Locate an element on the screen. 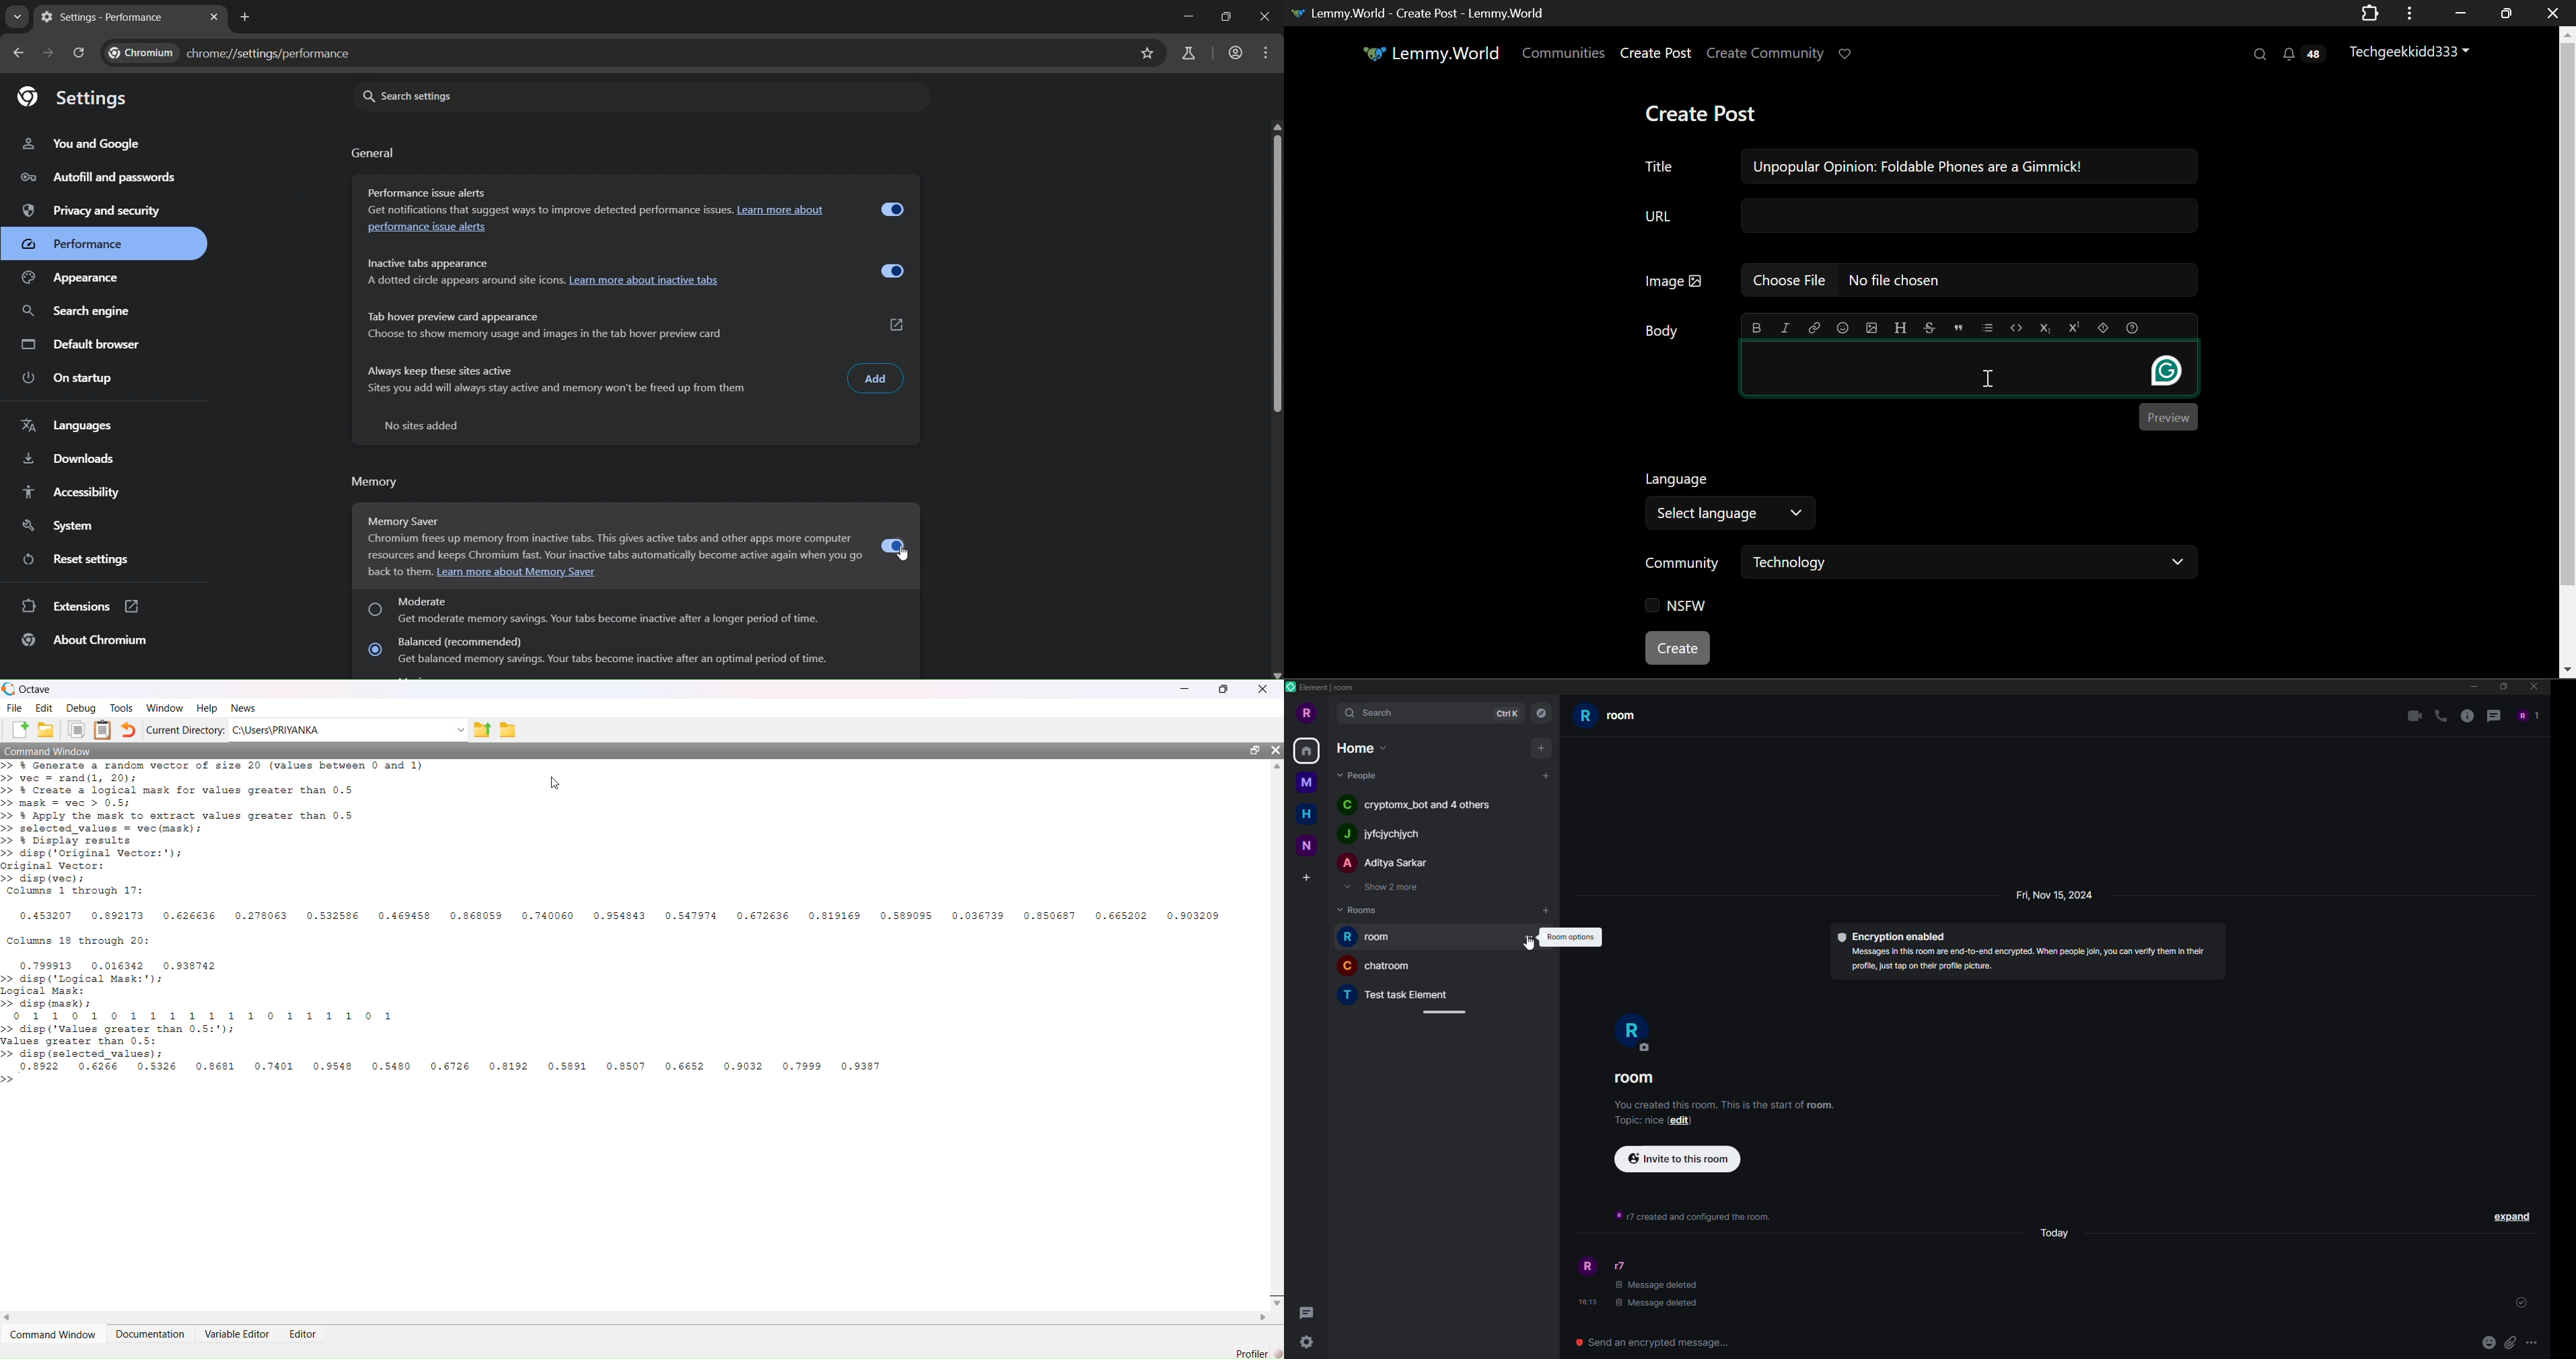 This screenshot has height=1372, width=2576. n is located at coordinates (1308, 844).